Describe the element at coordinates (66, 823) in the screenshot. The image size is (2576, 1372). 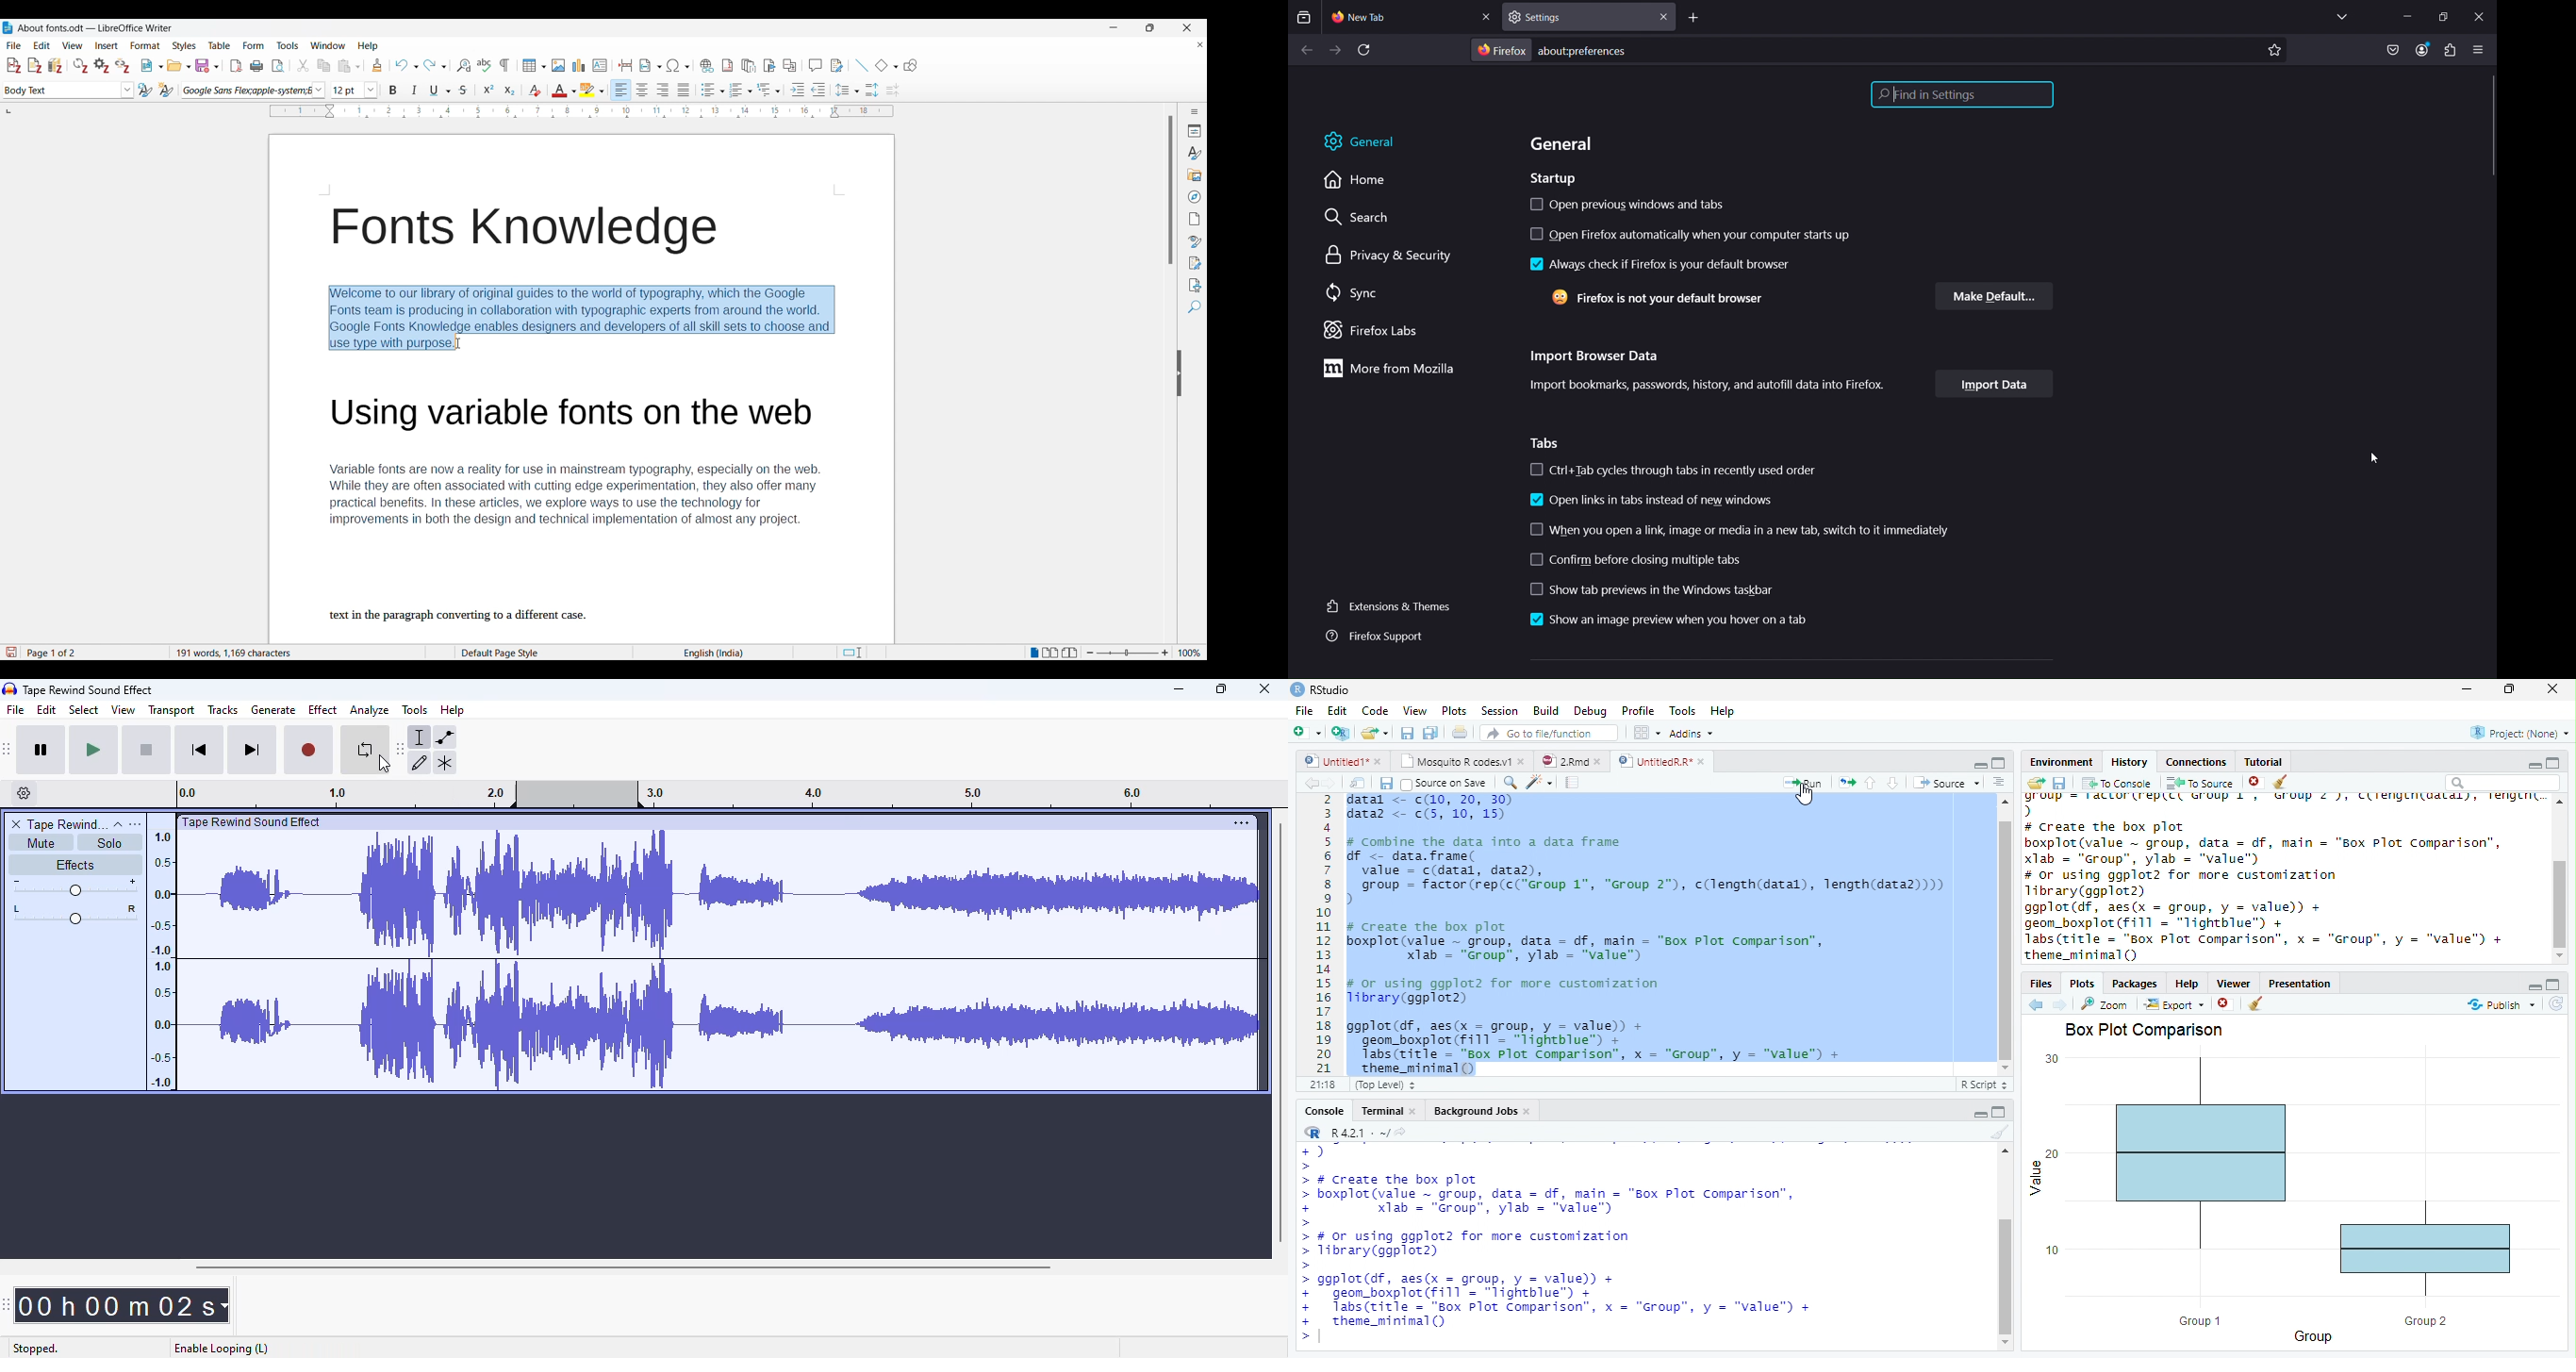
I see `tape rewind sound effect` at that location.